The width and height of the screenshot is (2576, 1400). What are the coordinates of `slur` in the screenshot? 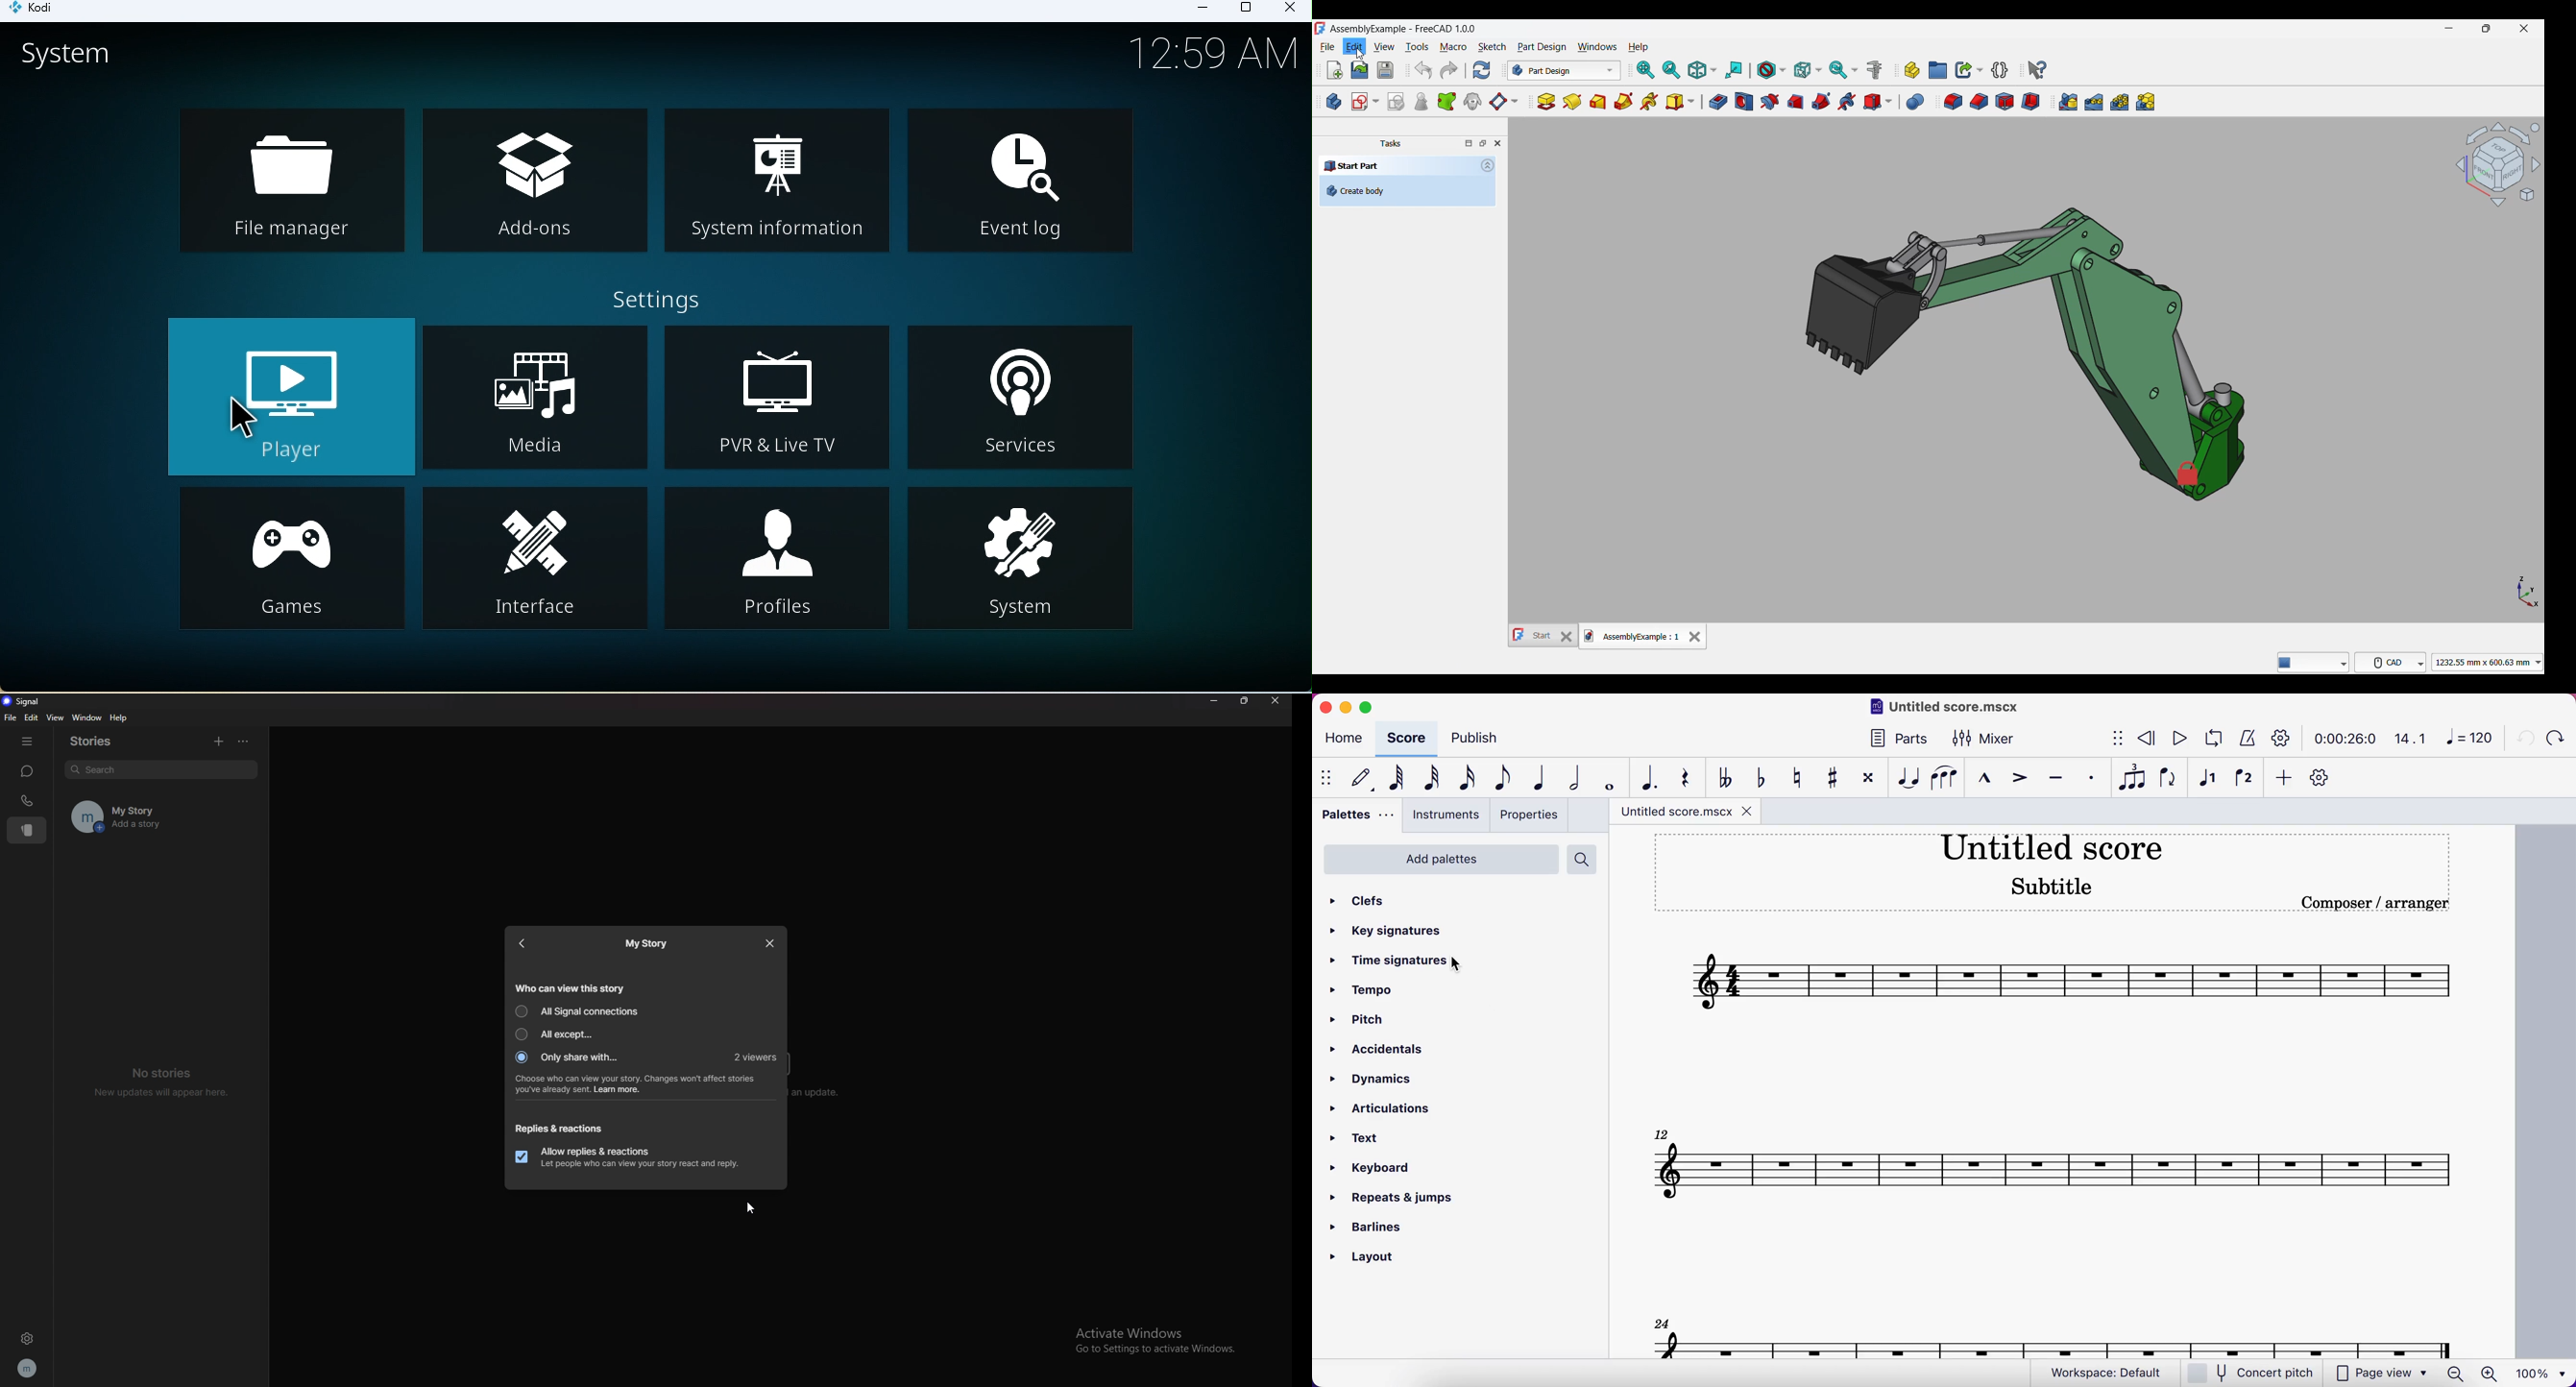 It's located at (1946, 777).